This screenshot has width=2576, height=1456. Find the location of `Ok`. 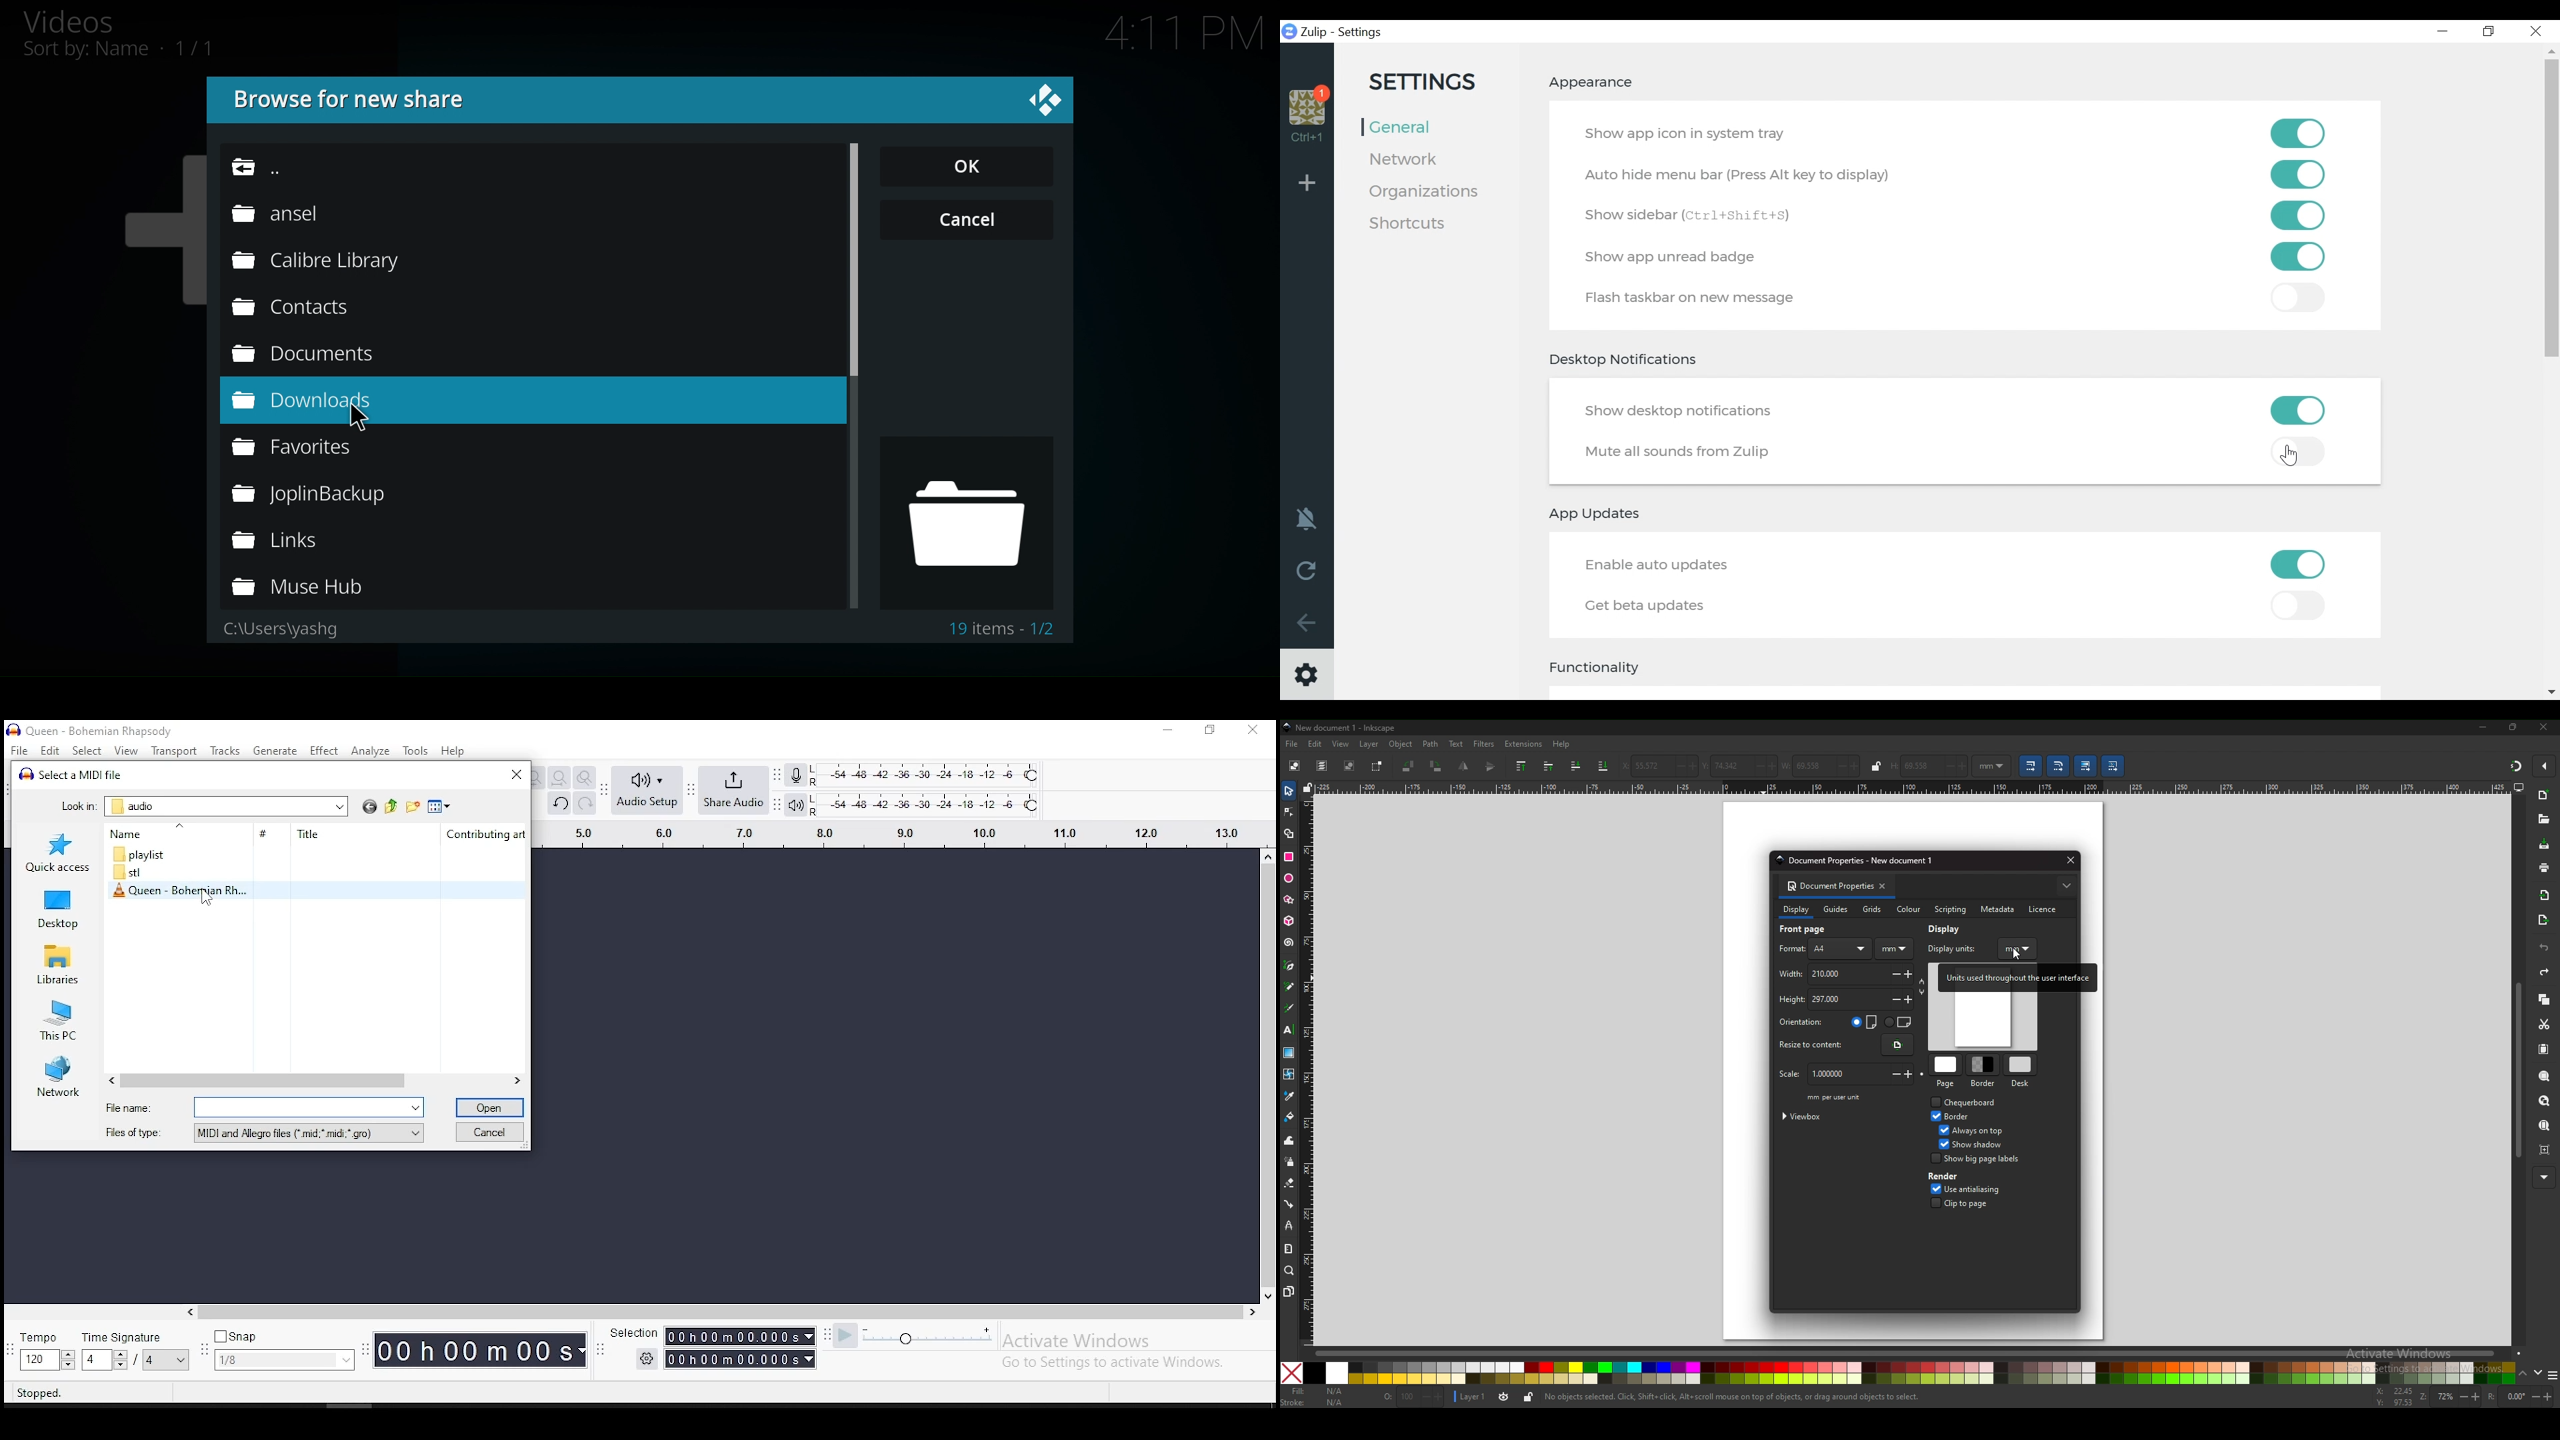

Ok is located at coordinates (968, 168).